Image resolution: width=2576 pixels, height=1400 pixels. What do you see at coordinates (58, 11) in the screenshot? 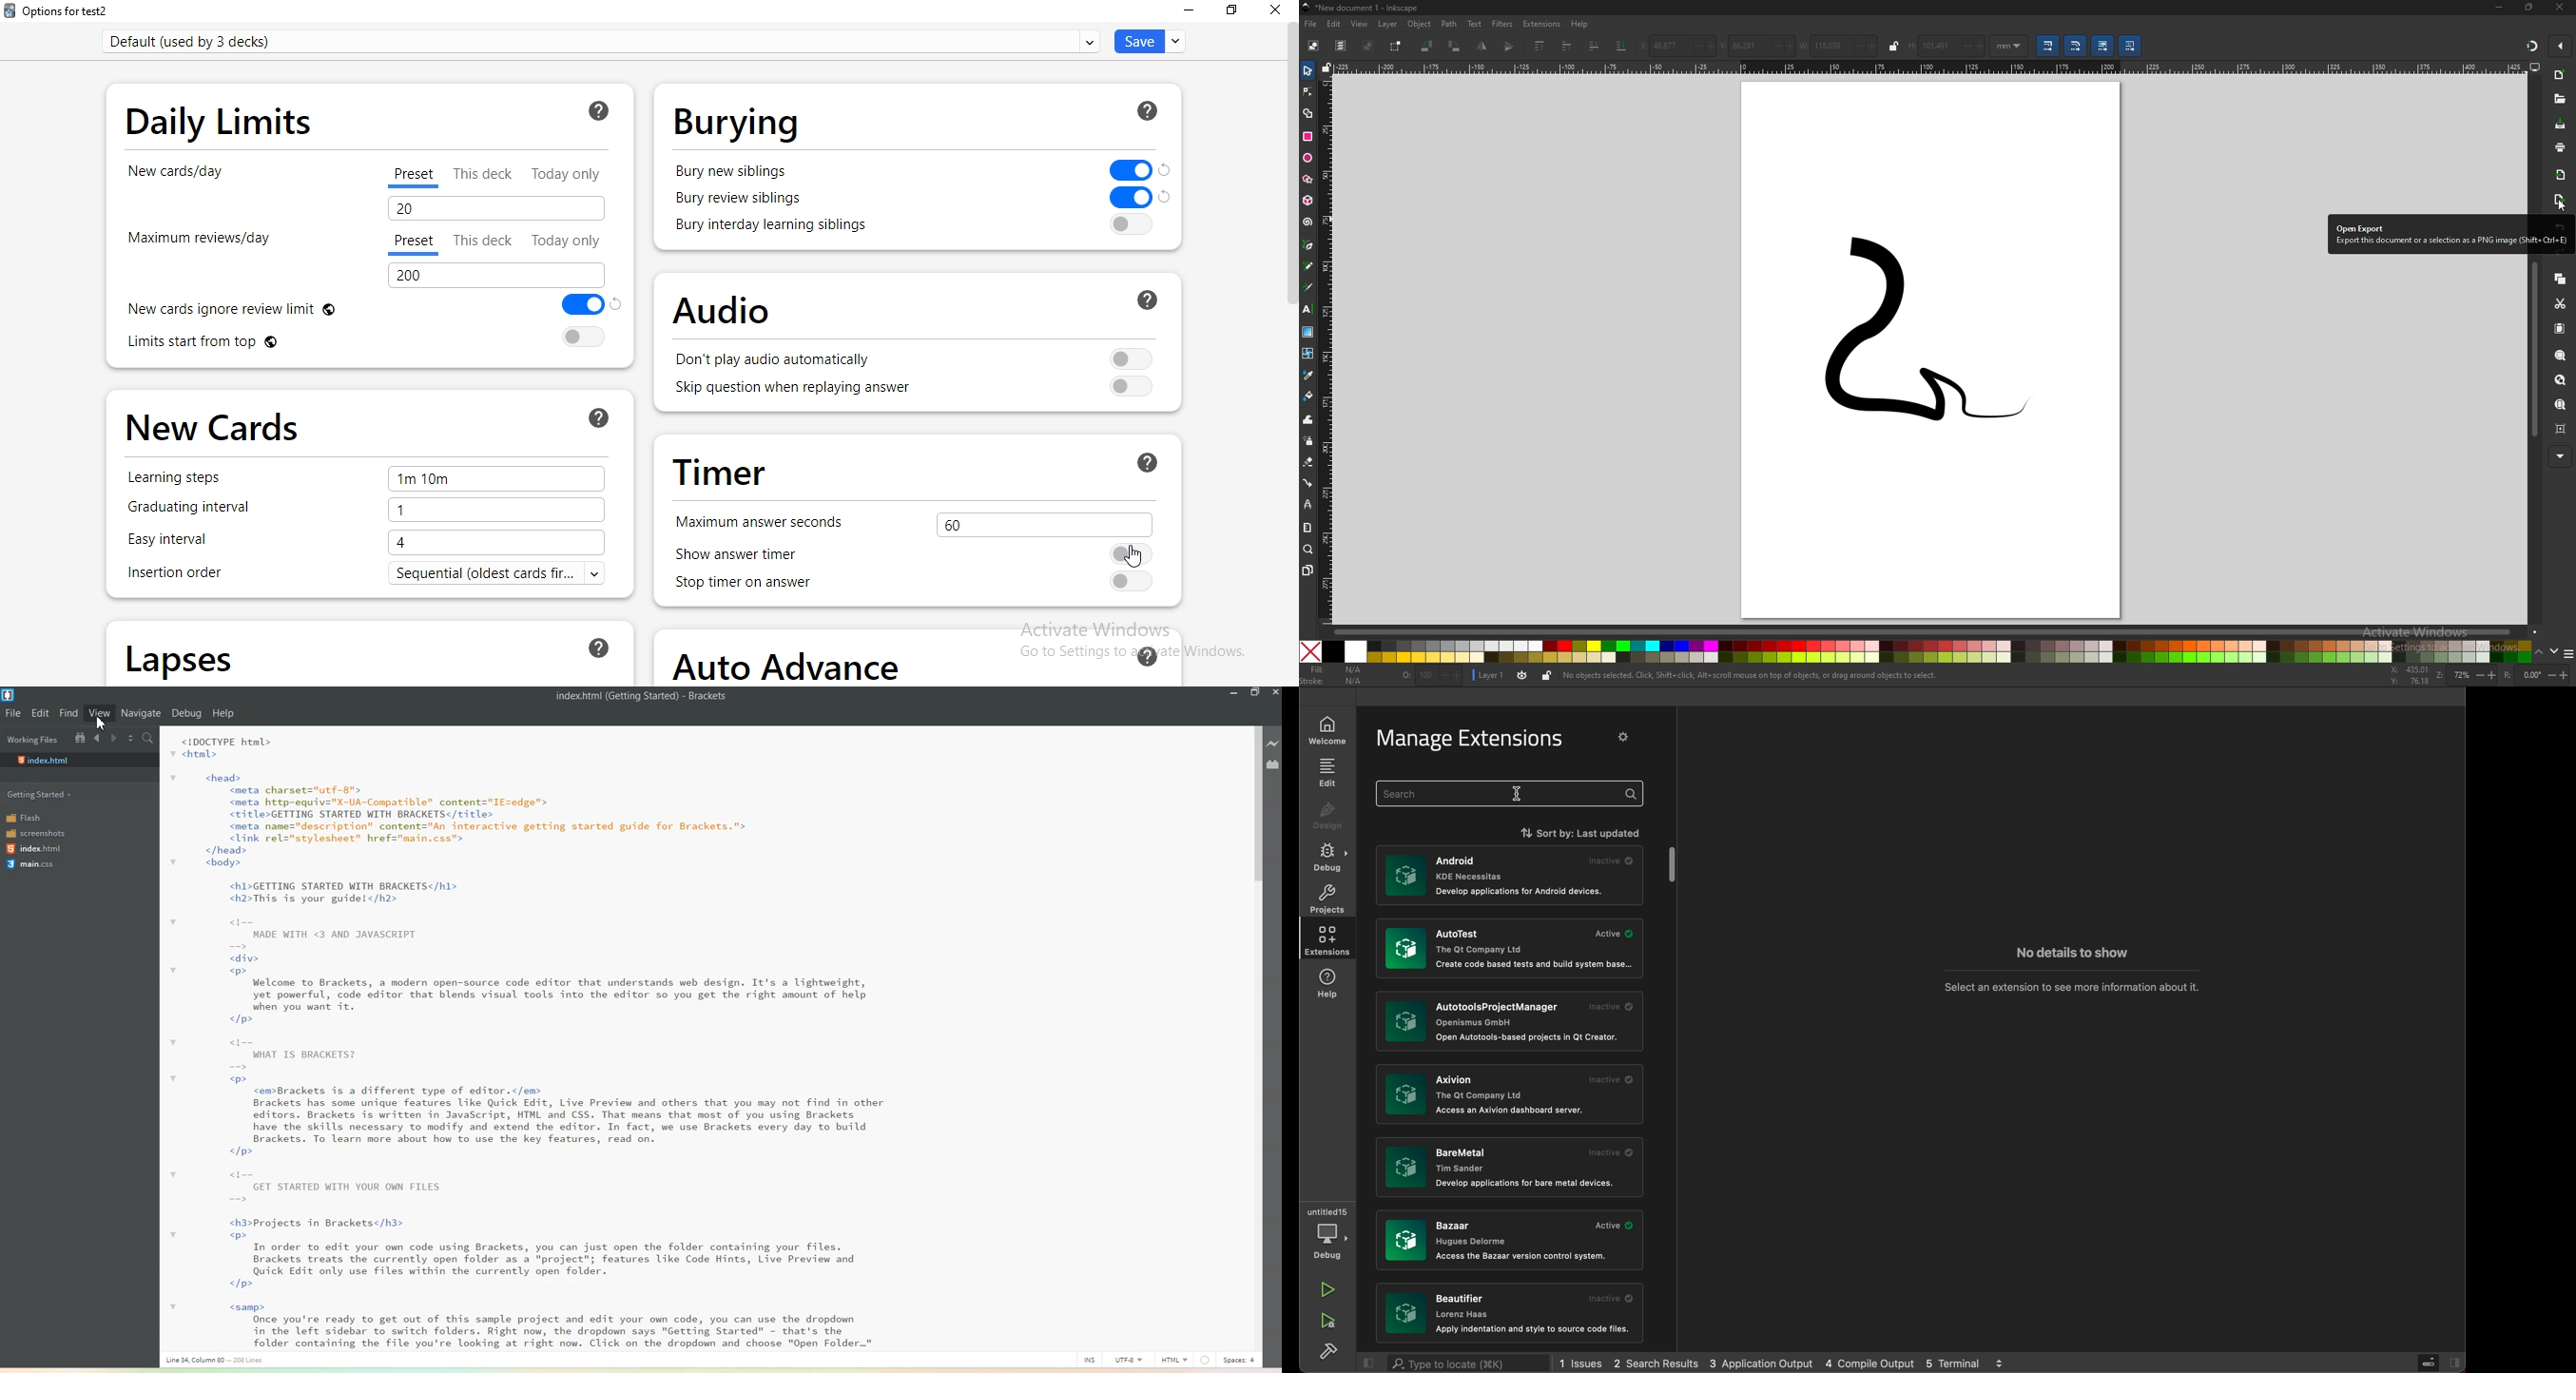
I see `options for test2` at bounding box center [58, 11].